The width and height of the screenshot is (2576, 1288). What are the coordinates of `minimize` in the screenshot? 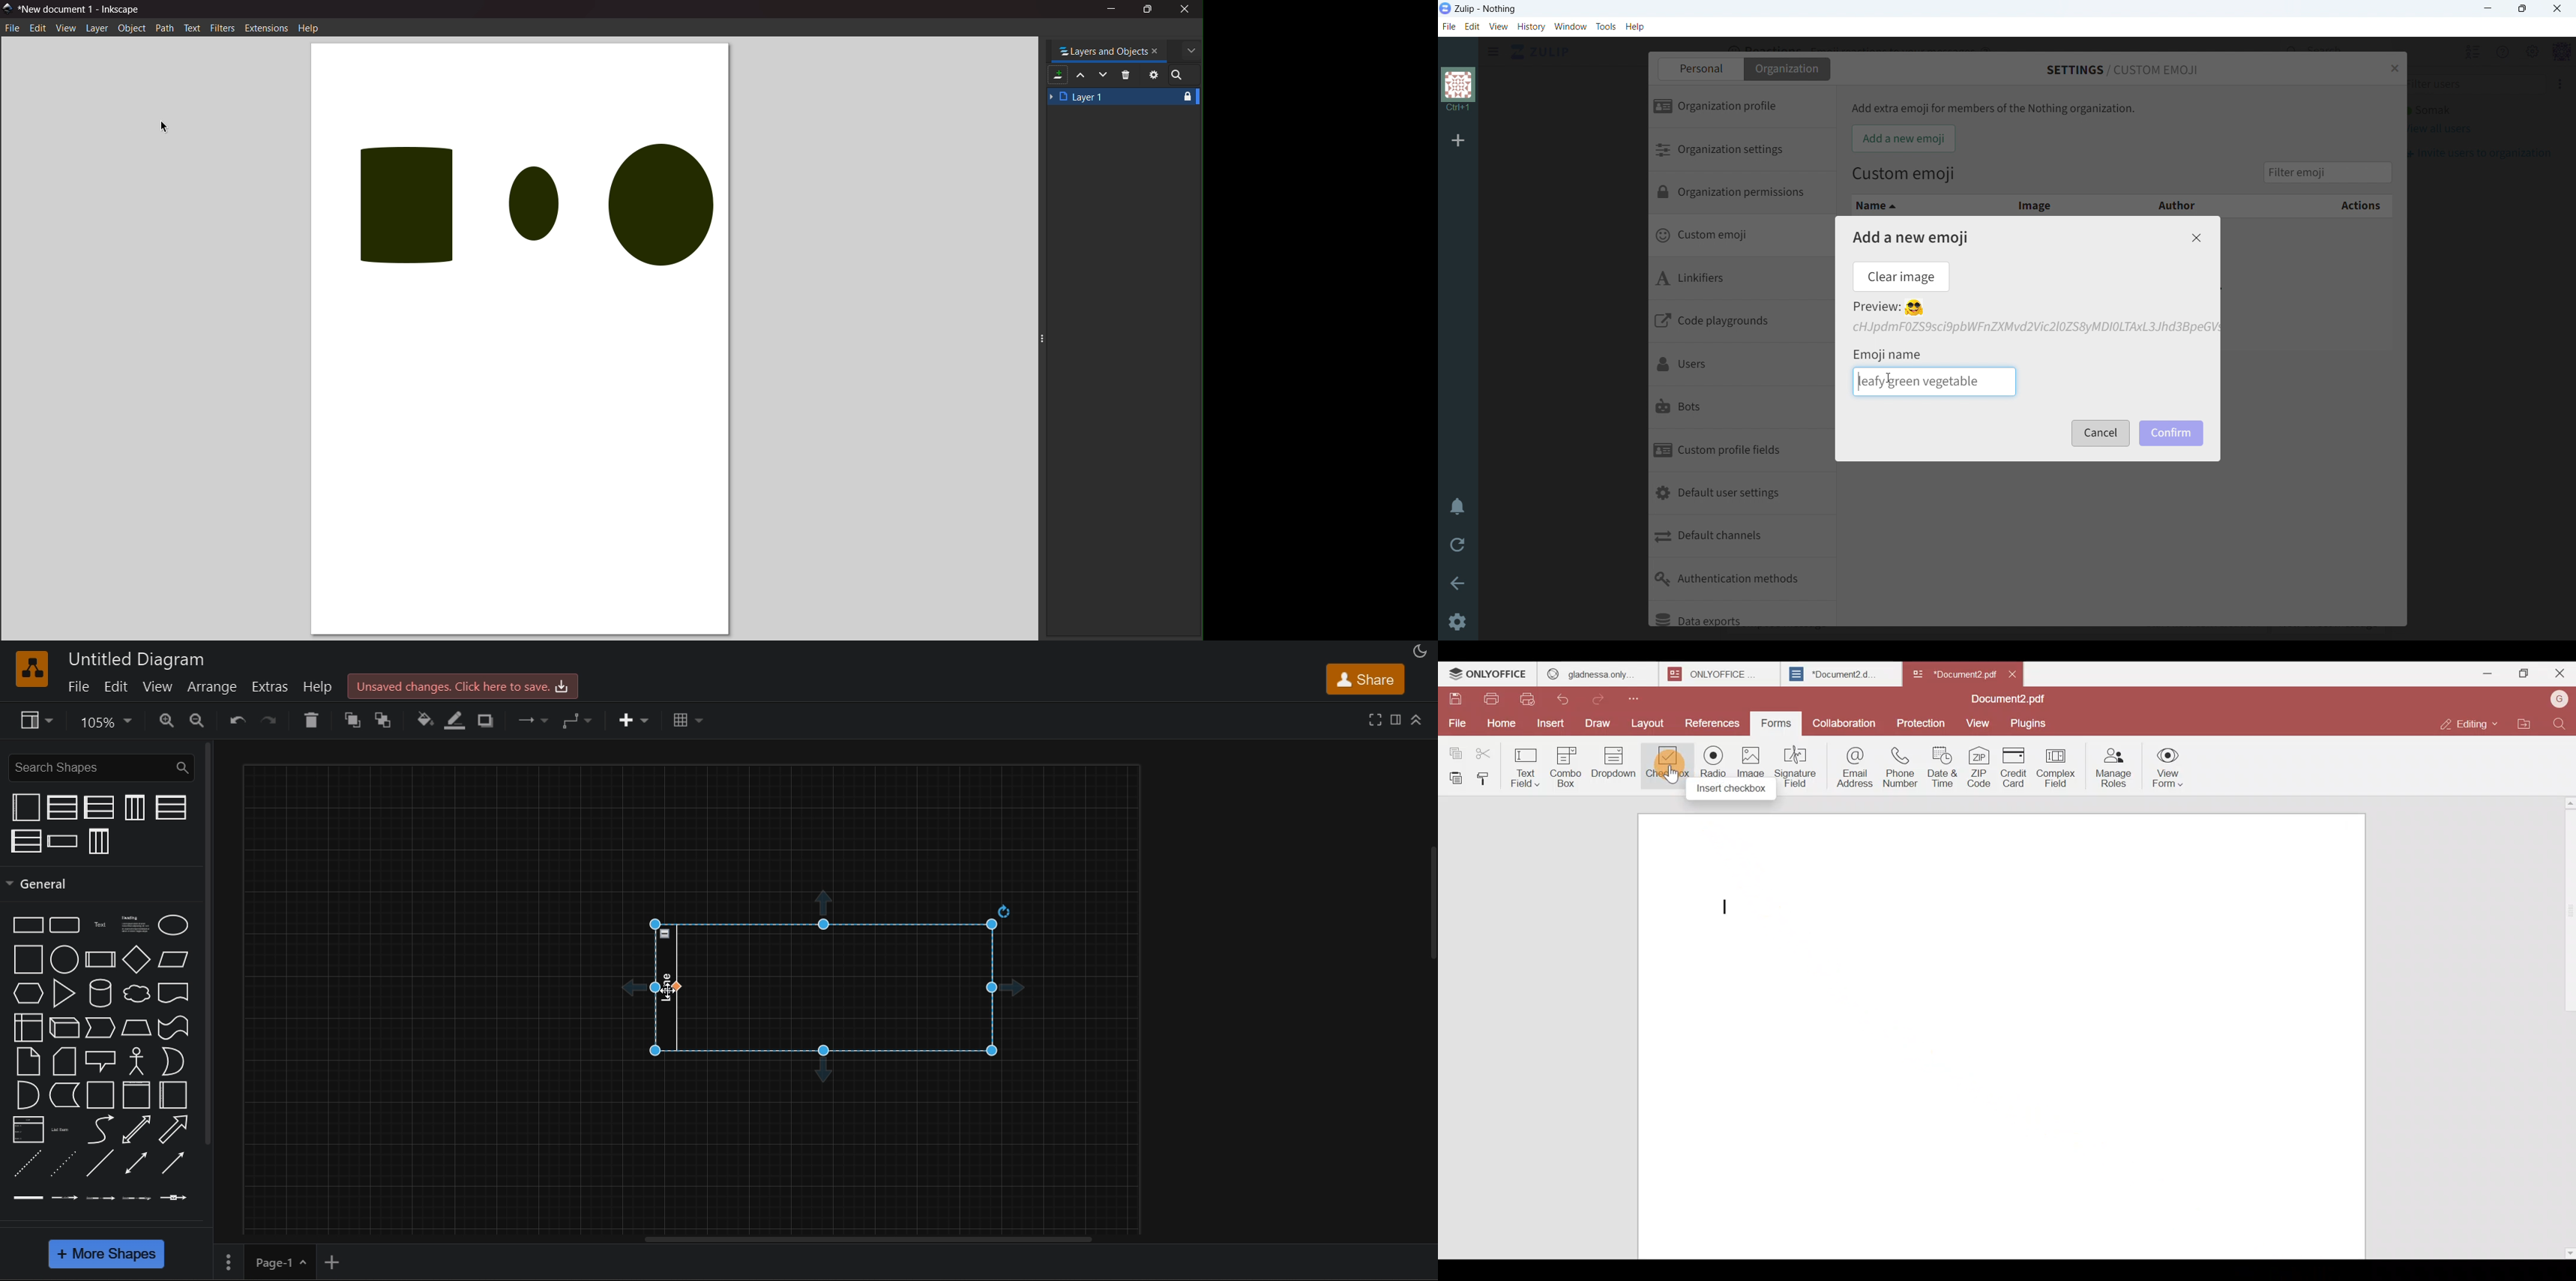 It's located at (1112, 10).